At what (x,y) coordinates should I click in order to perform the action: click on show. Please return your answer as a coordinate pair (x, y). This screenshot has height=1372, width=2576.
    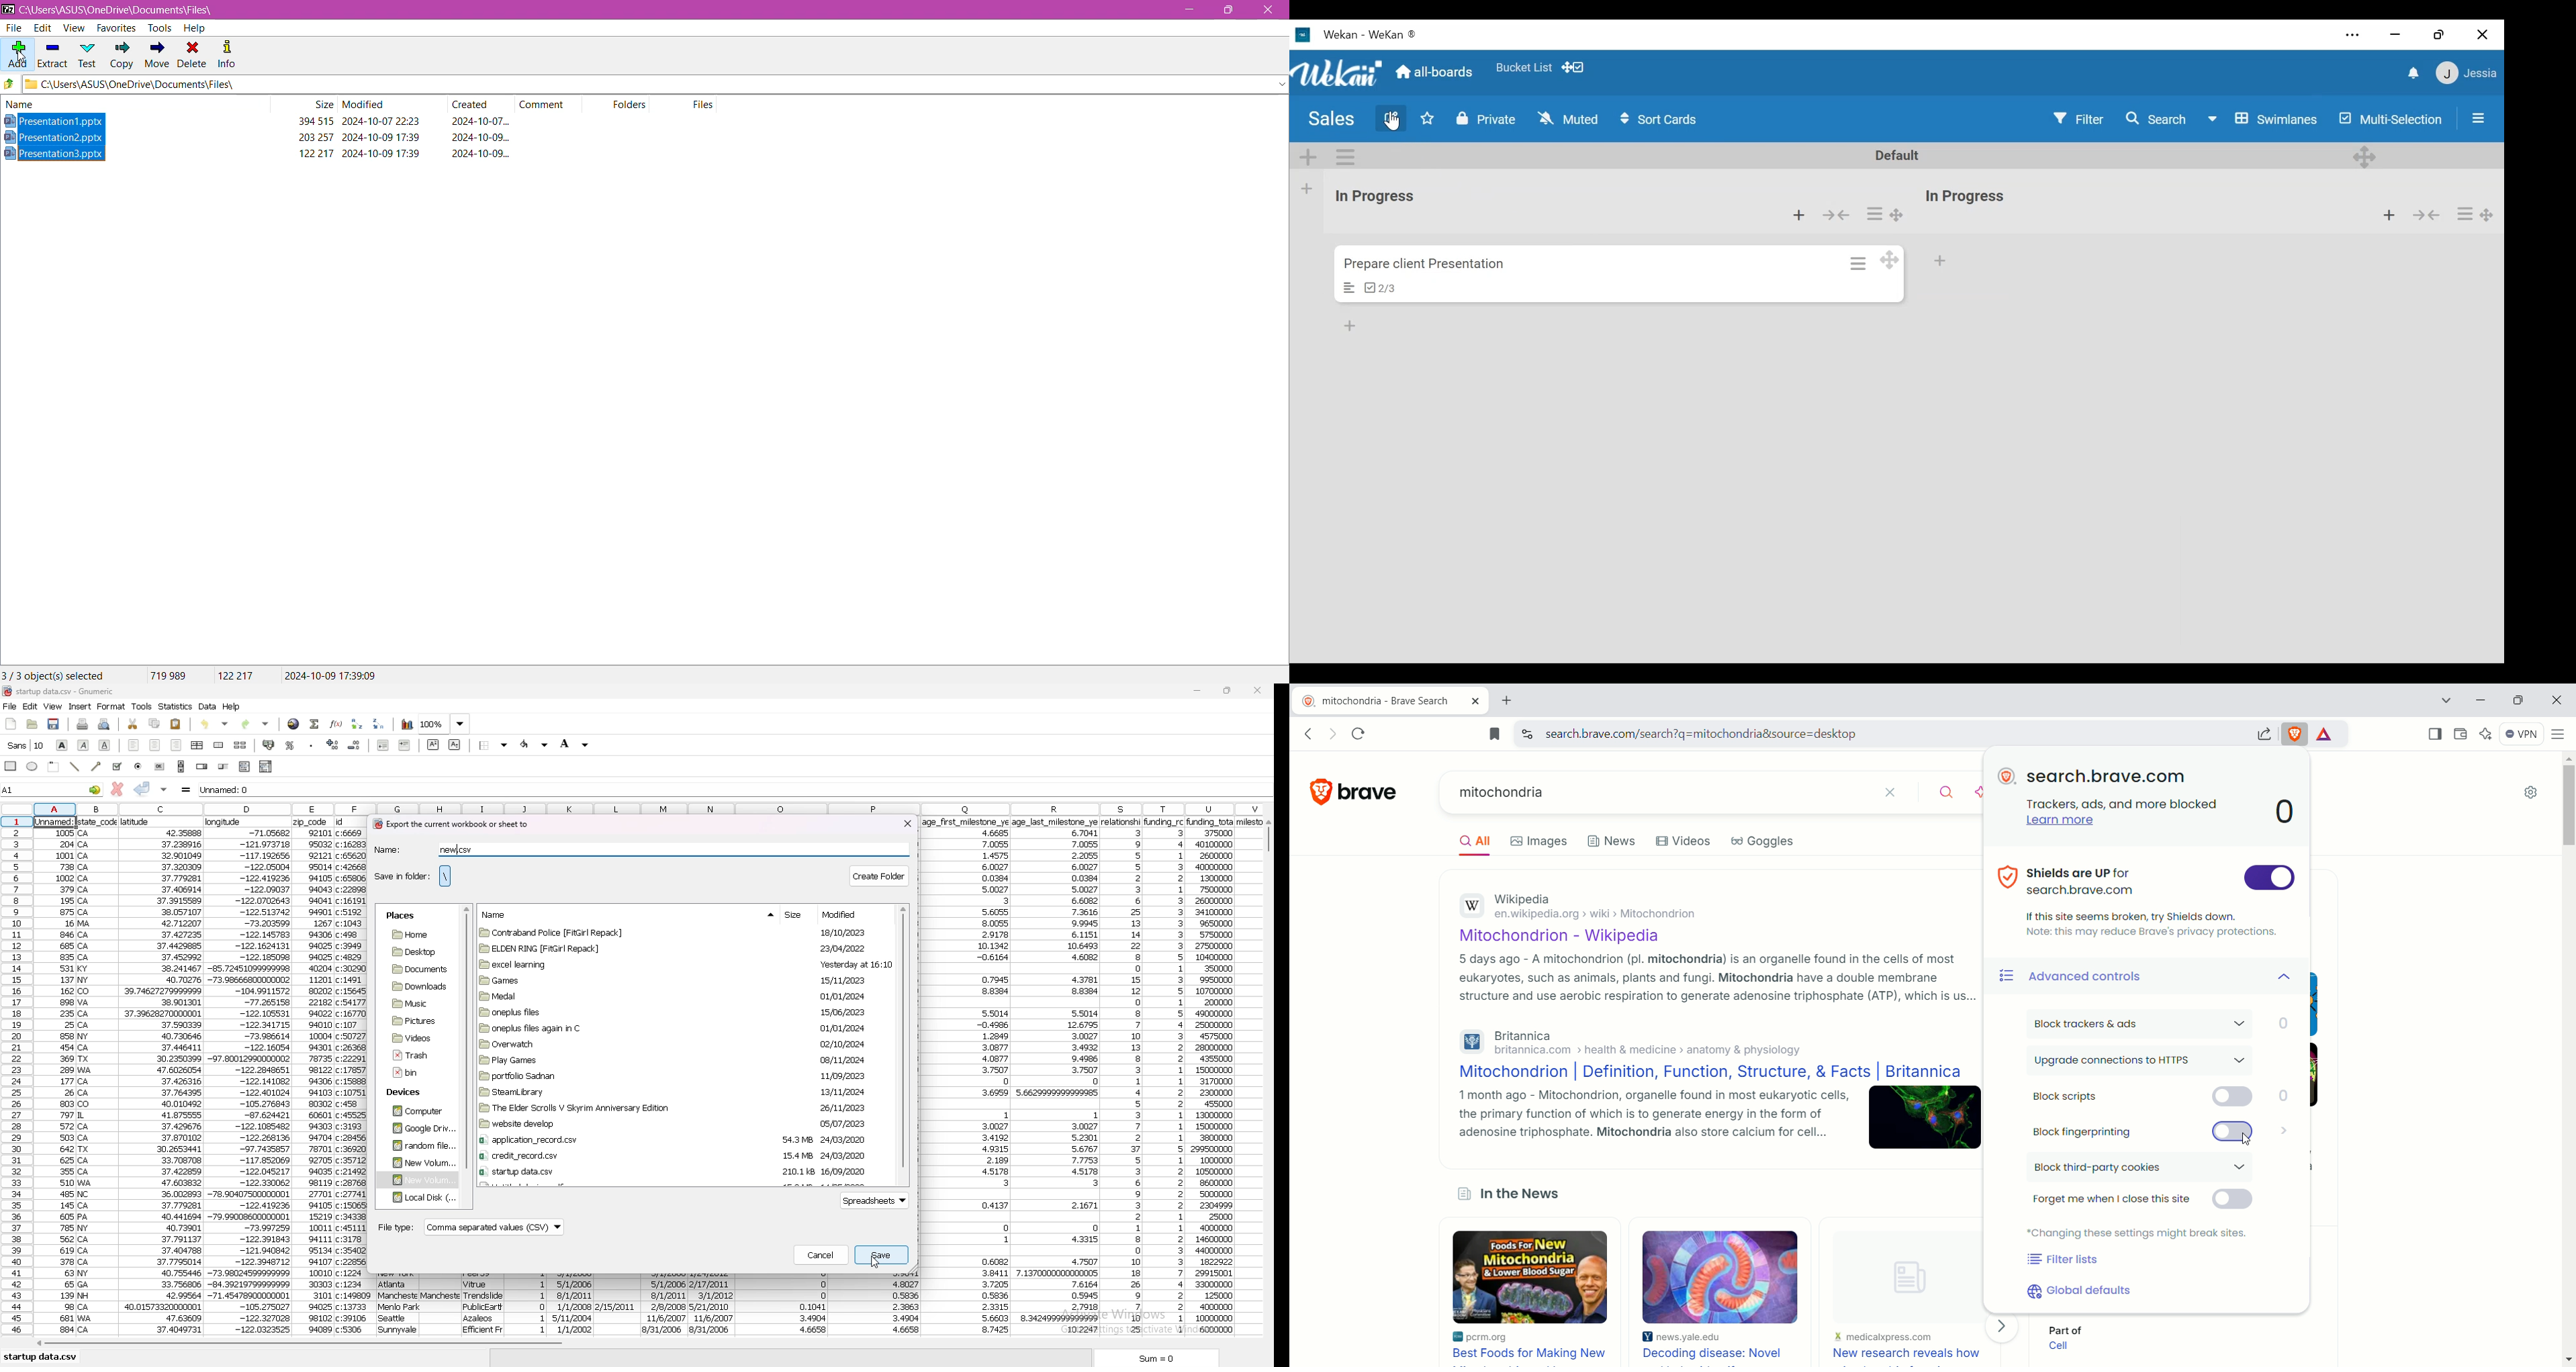
    Looking at the image, I should click on (759, 915).